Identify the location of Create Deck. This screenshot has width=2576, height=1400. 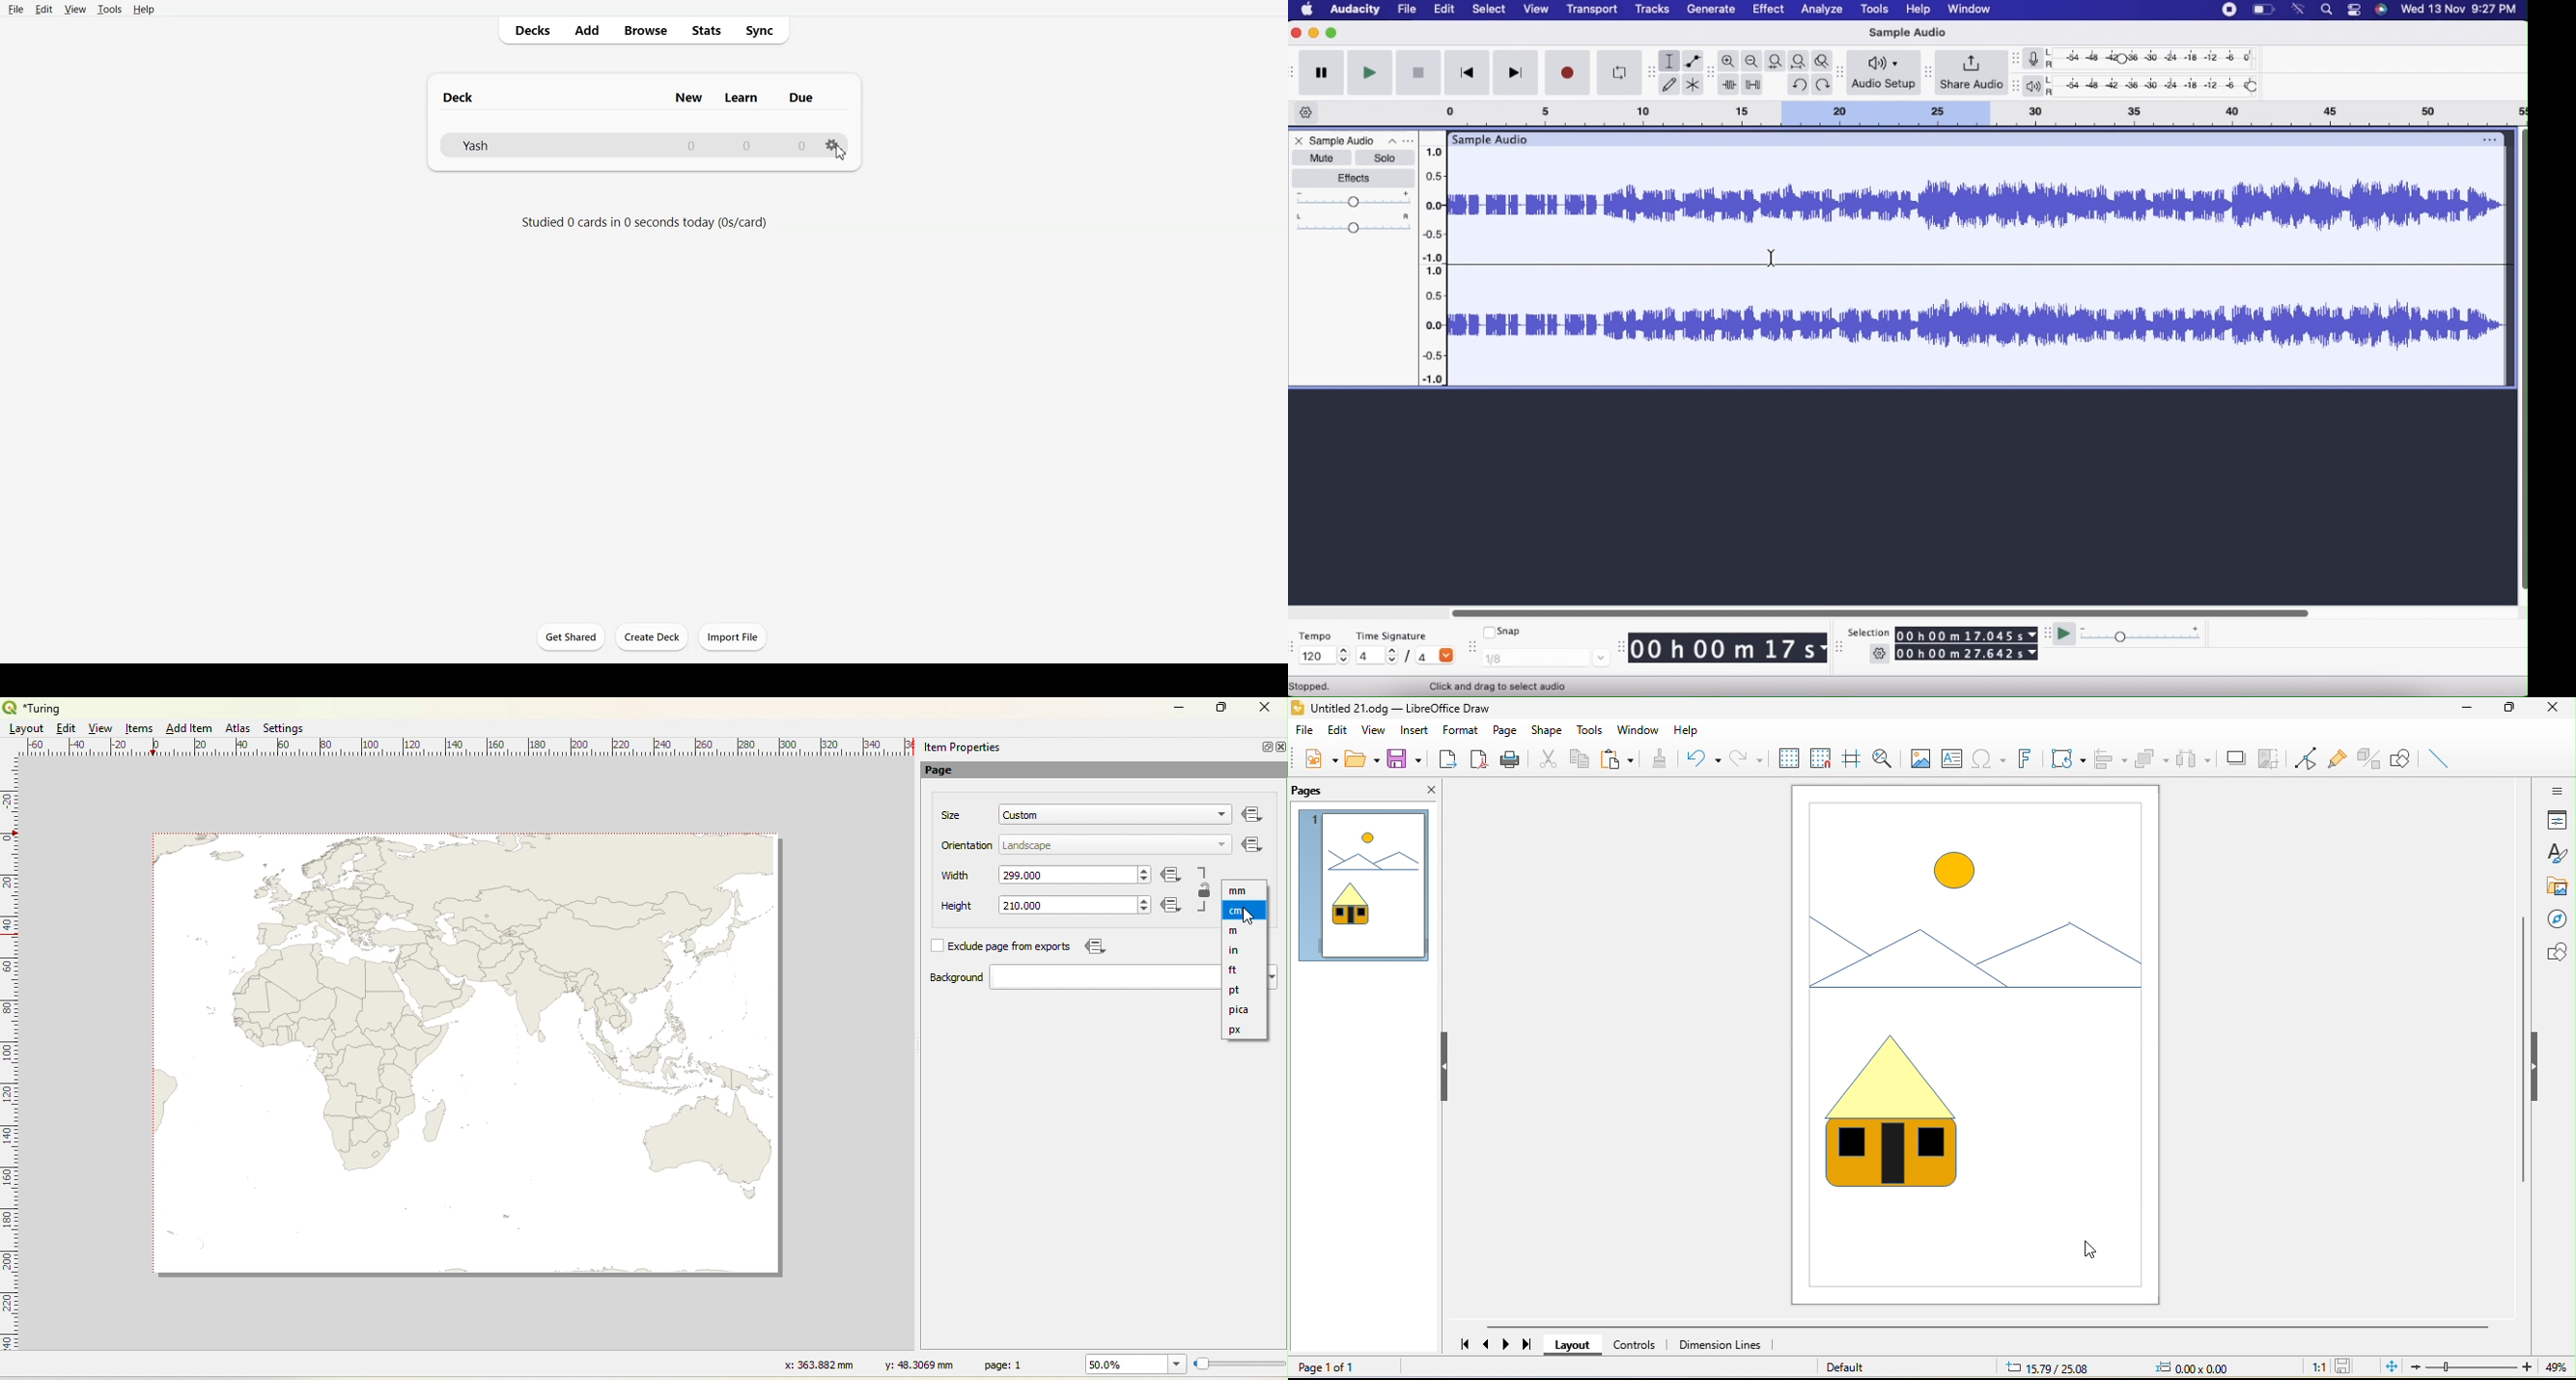
(651, 637).